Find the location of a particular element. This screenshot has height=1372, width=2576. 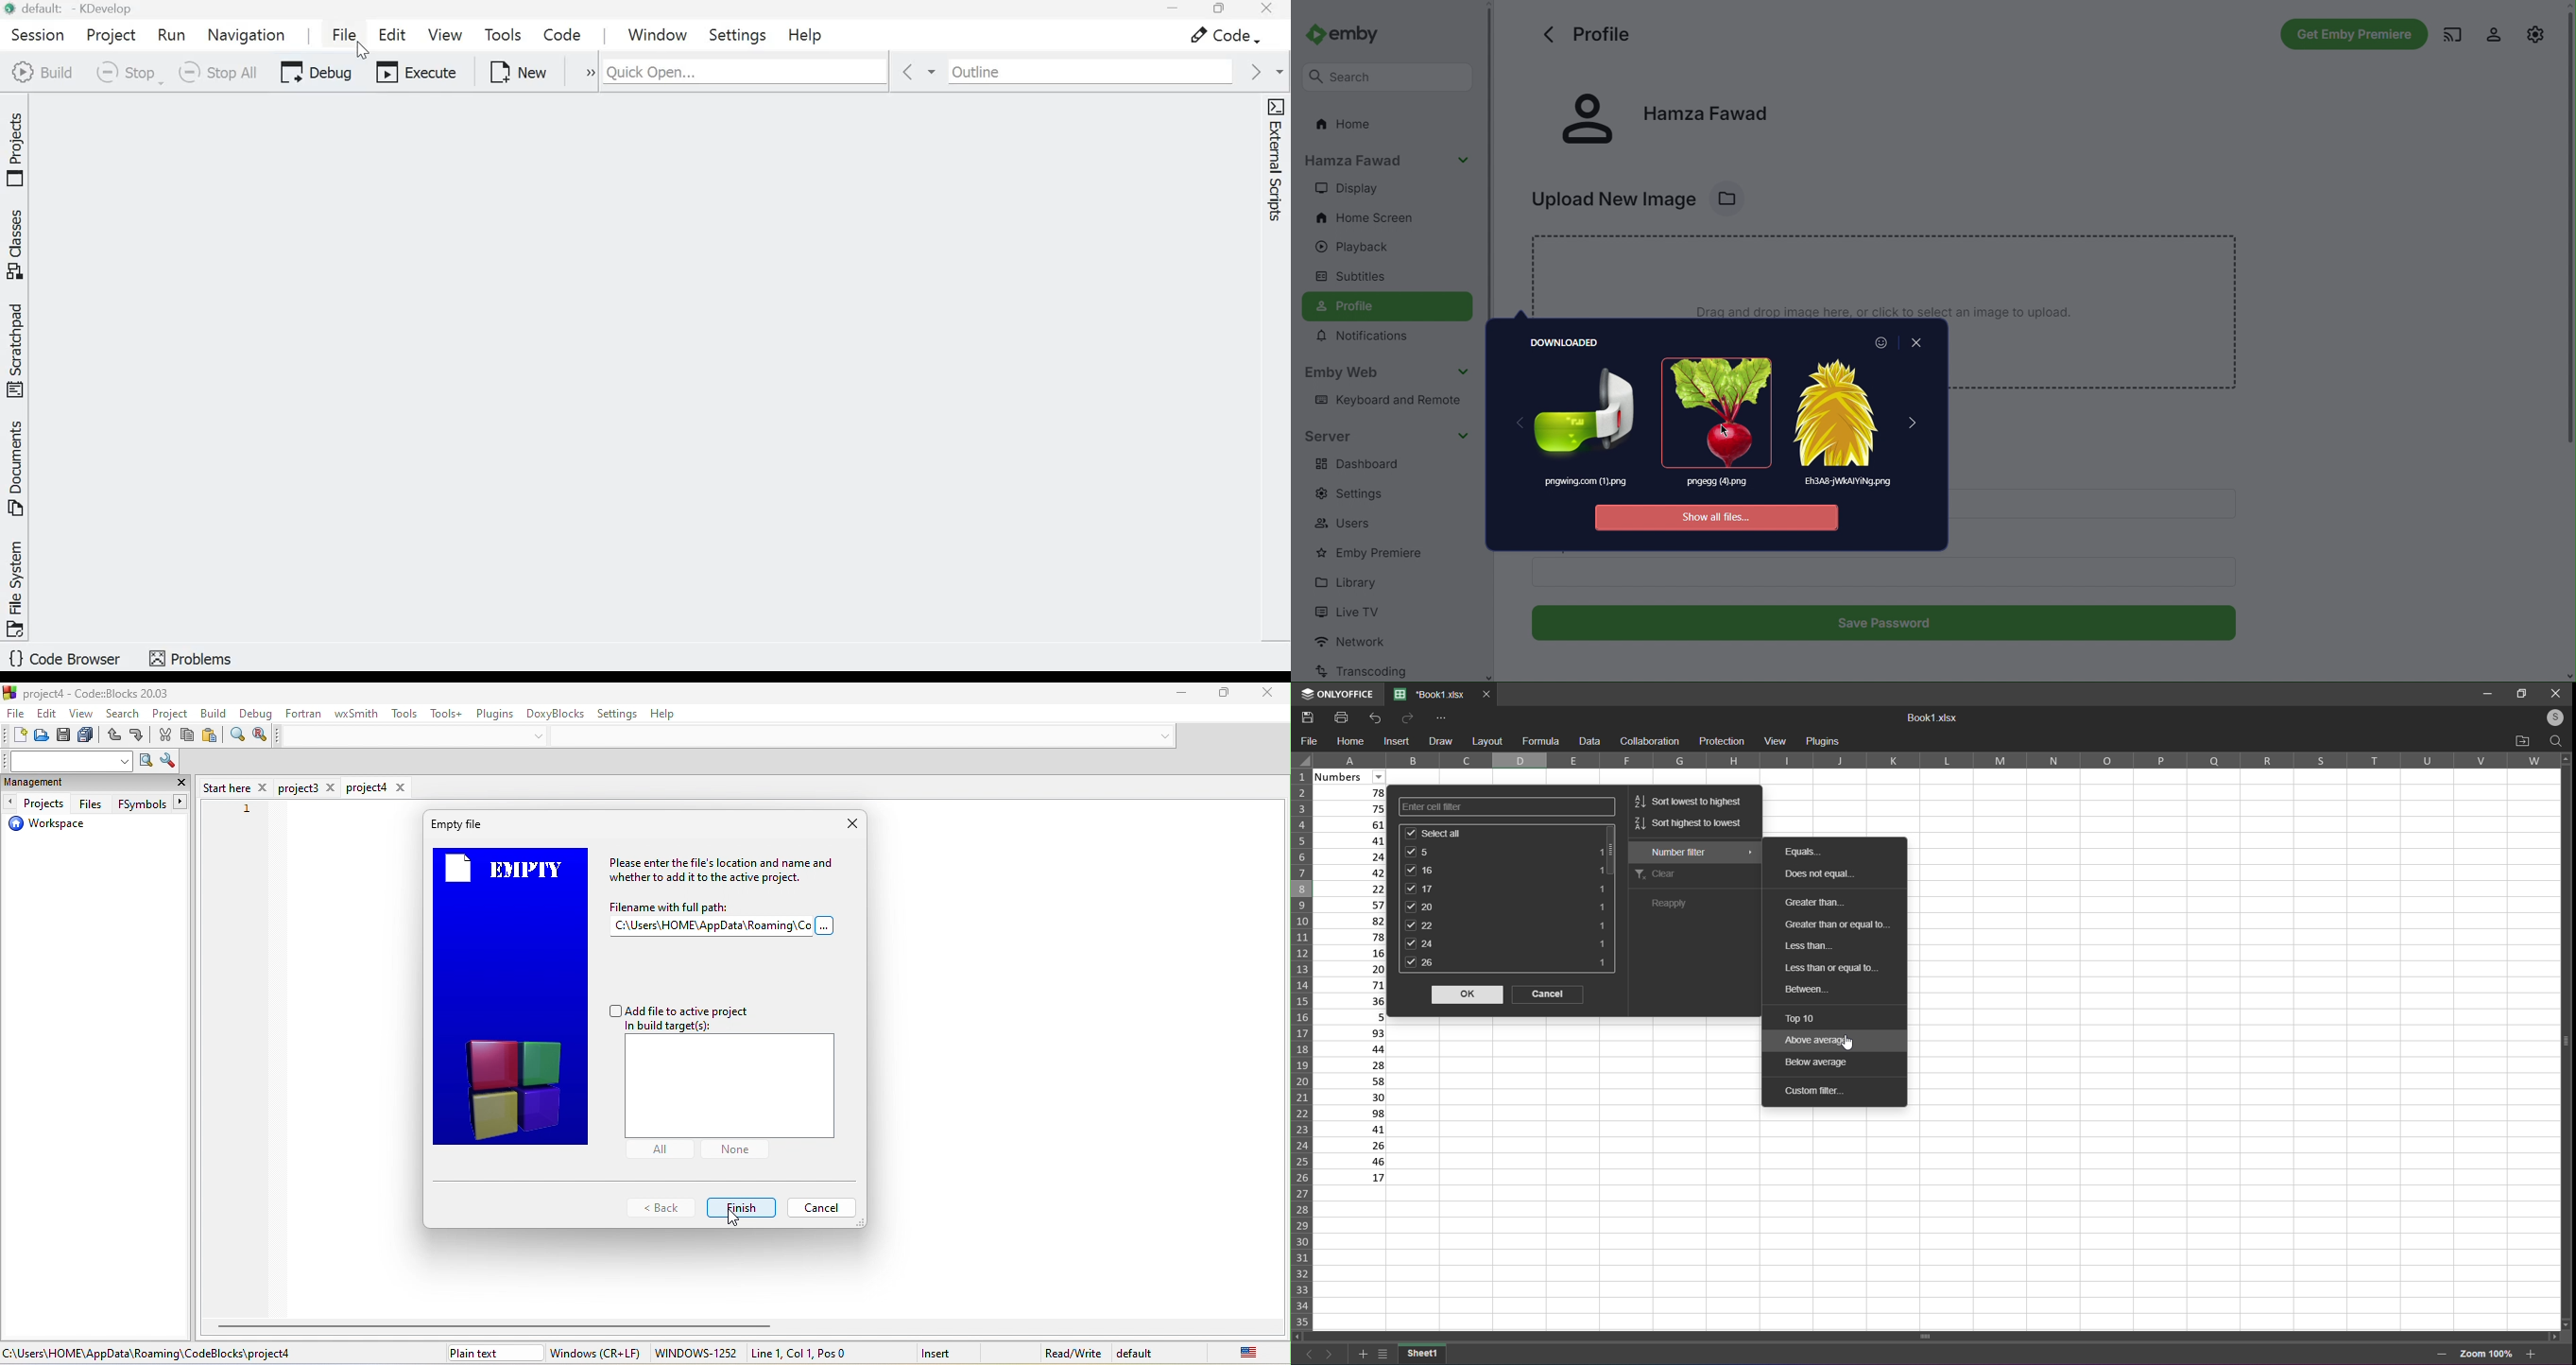

Minimize/Maximize is located at coordinates (1216, 694).